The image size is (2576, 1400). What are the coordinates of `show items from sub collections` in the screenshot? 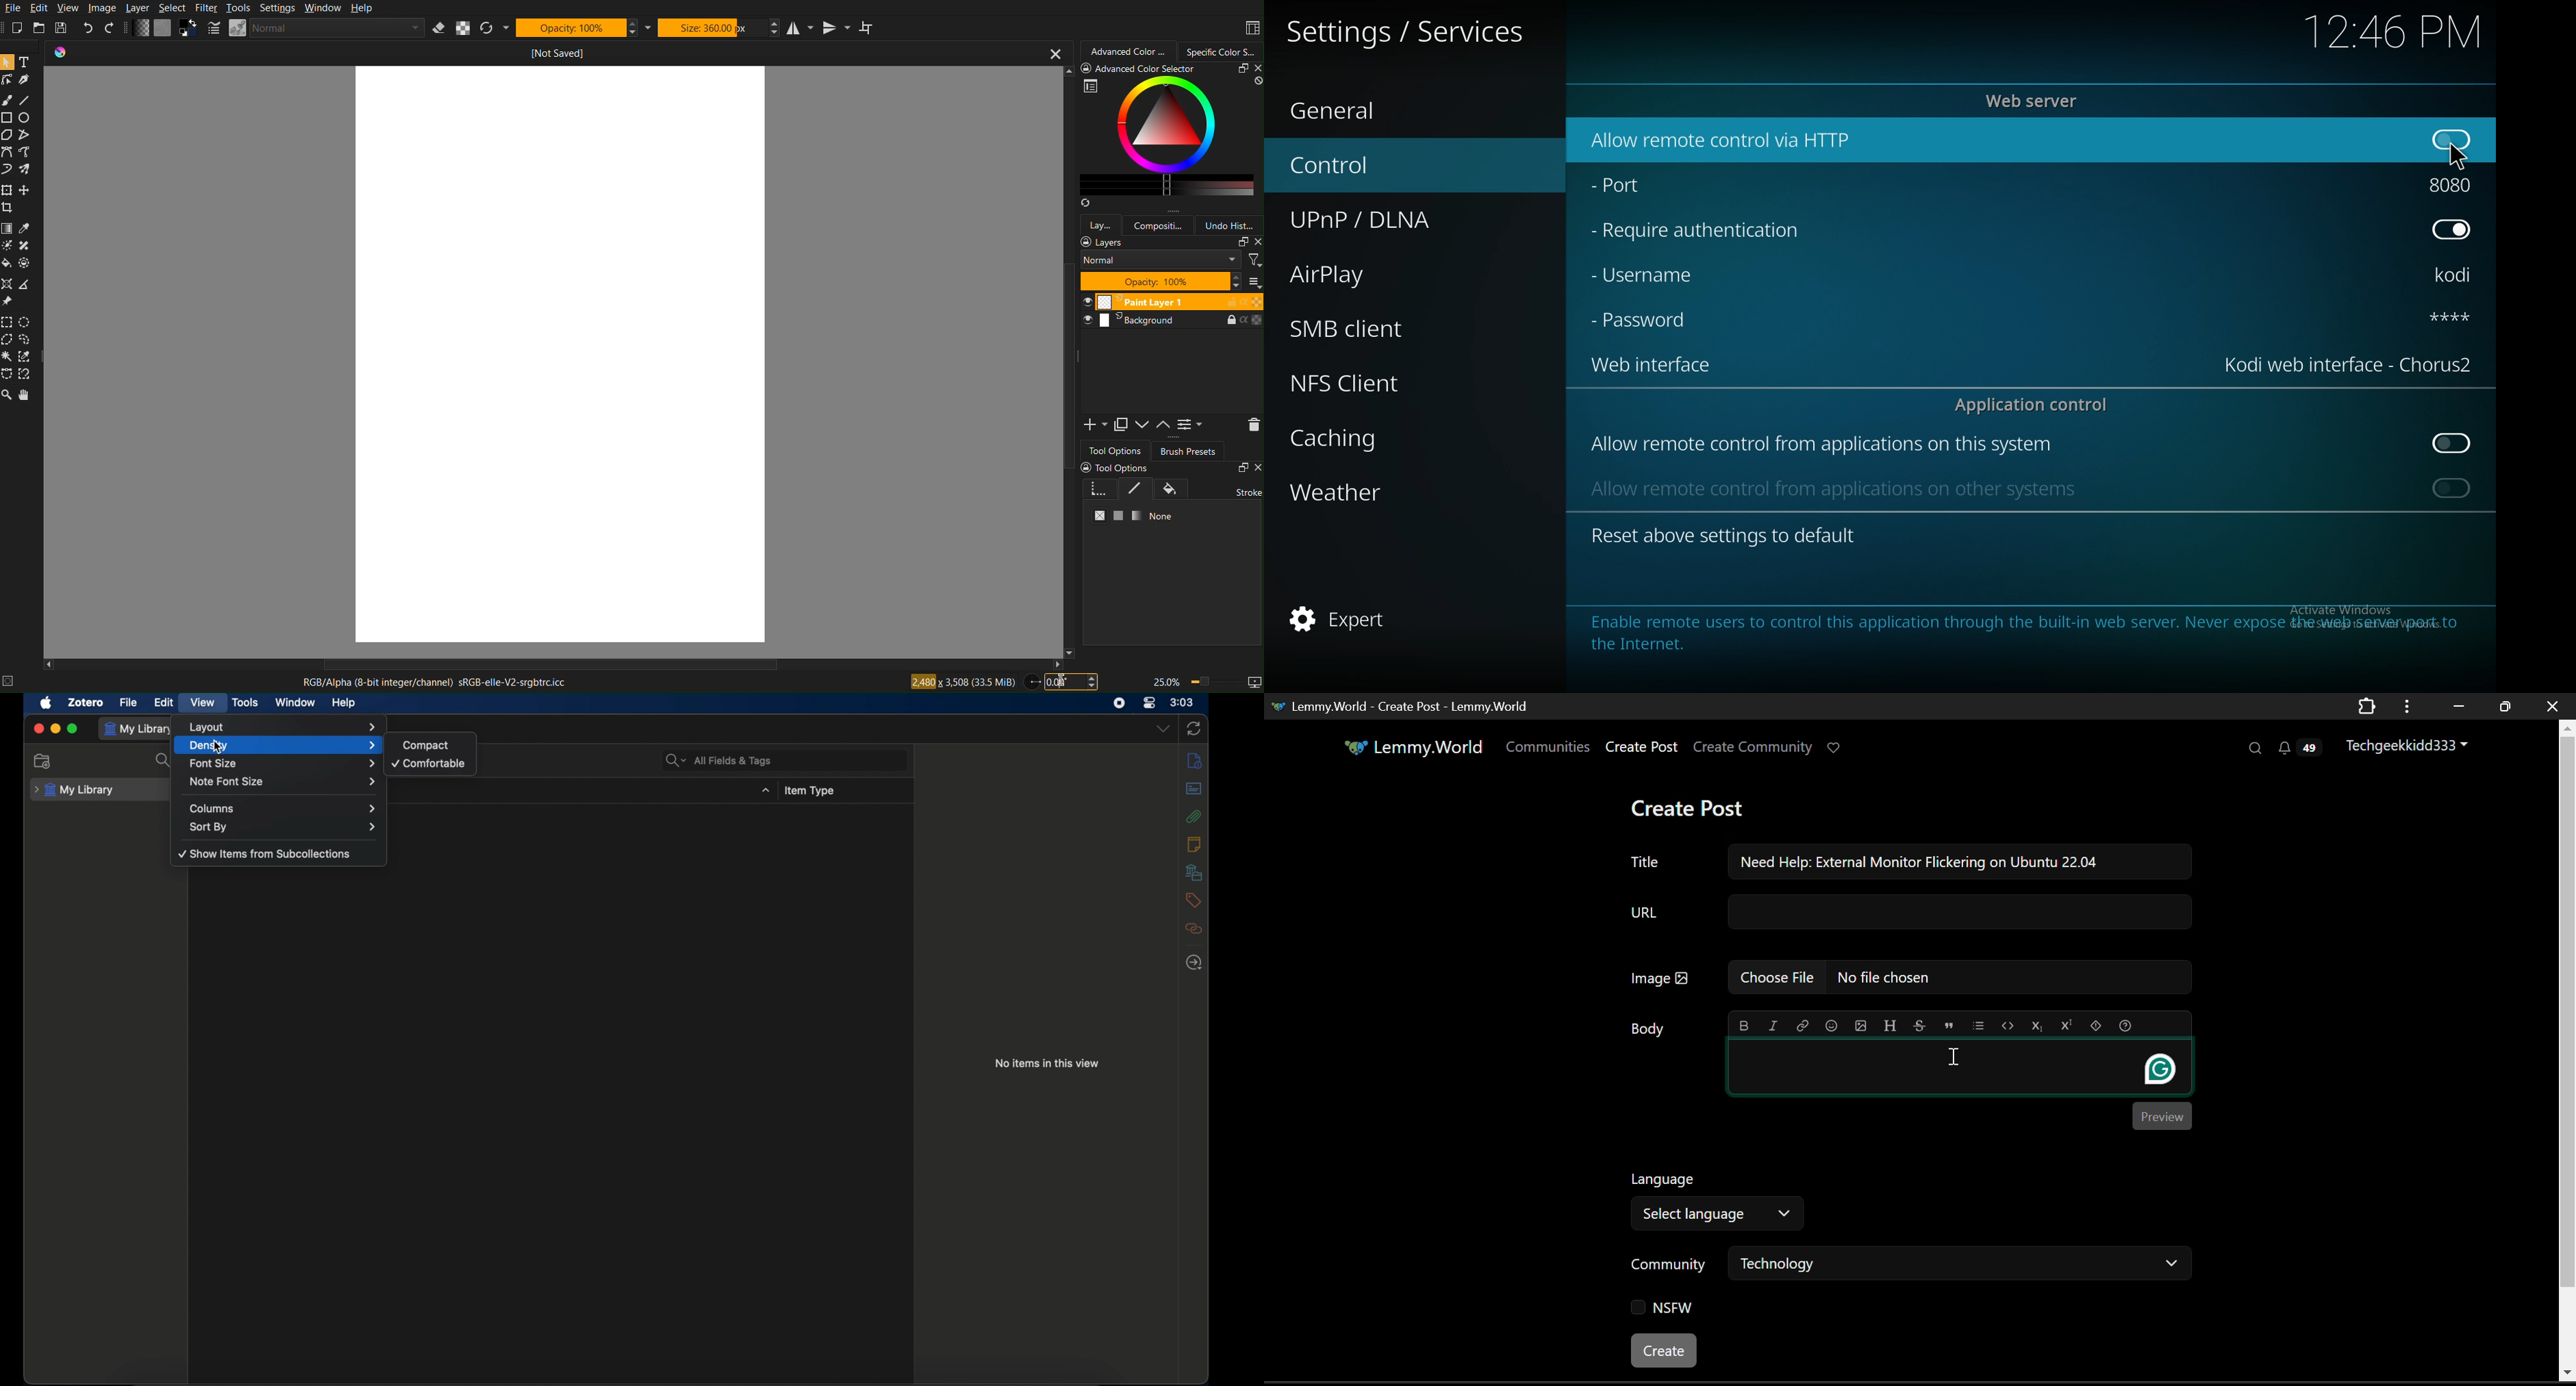 It's located at (265, 853).